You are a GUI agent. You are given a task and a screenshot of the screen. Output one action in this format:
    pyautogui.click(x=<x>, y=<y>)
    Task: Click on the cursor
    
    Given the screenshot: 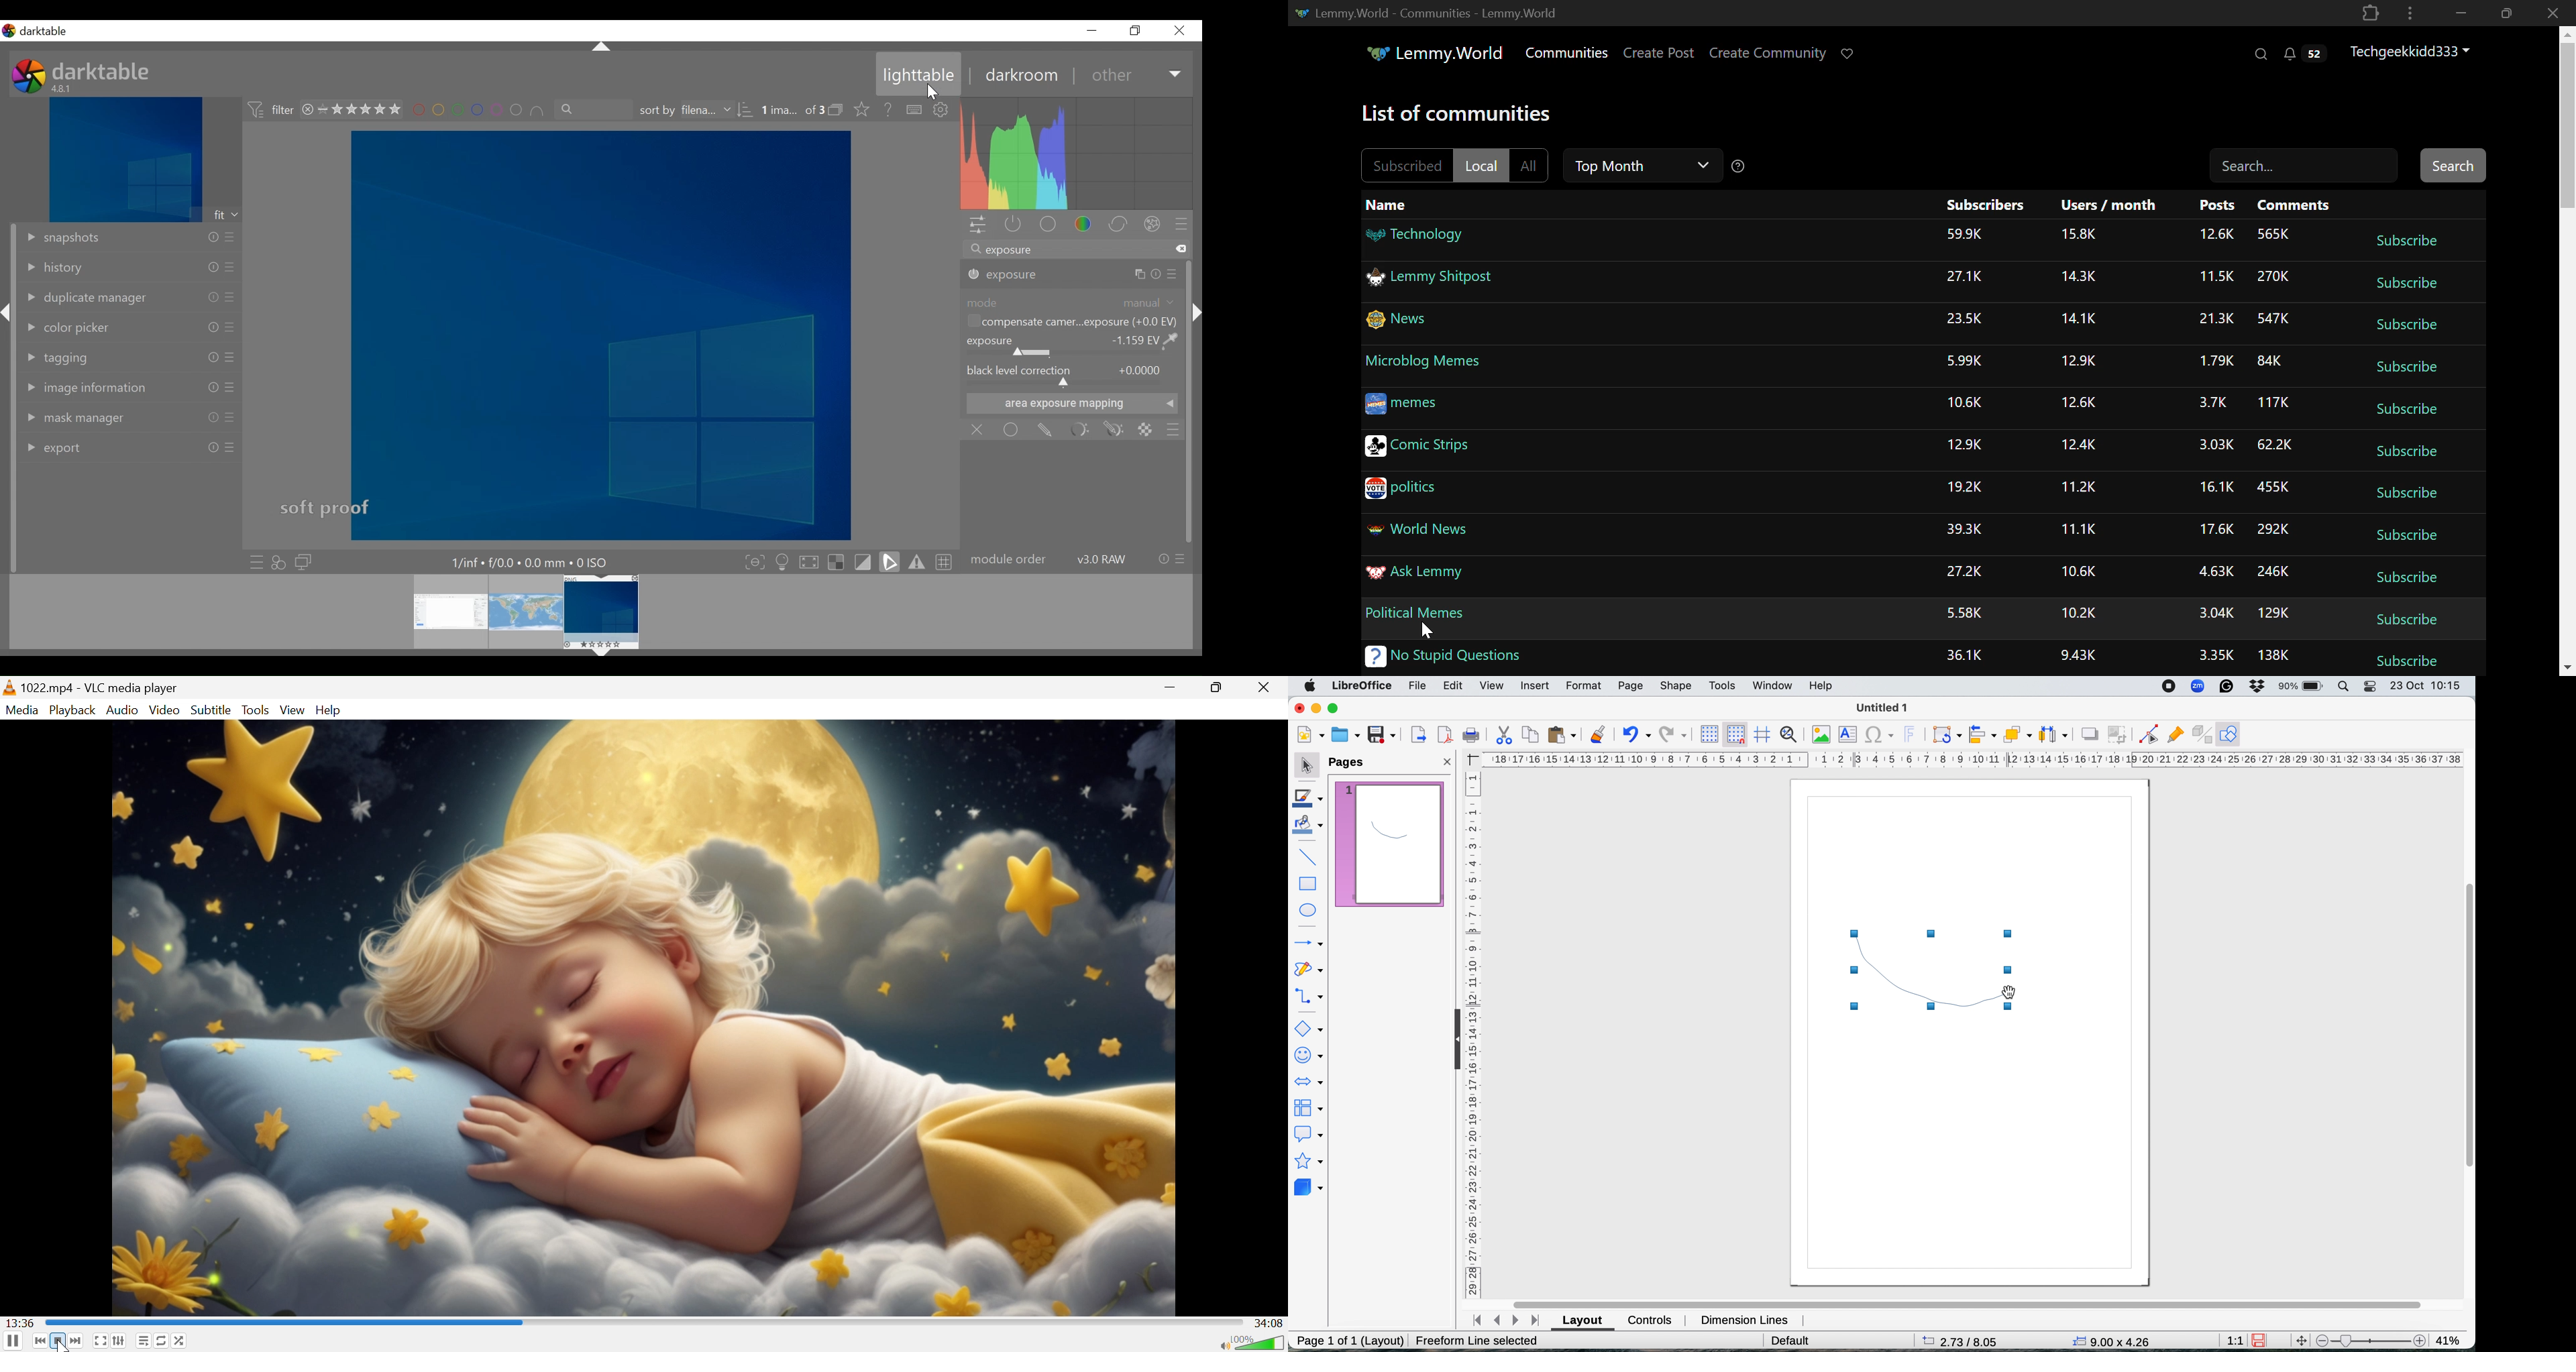 What is the action you would take?
    pyautogui.click(x=63, y=1346)
    